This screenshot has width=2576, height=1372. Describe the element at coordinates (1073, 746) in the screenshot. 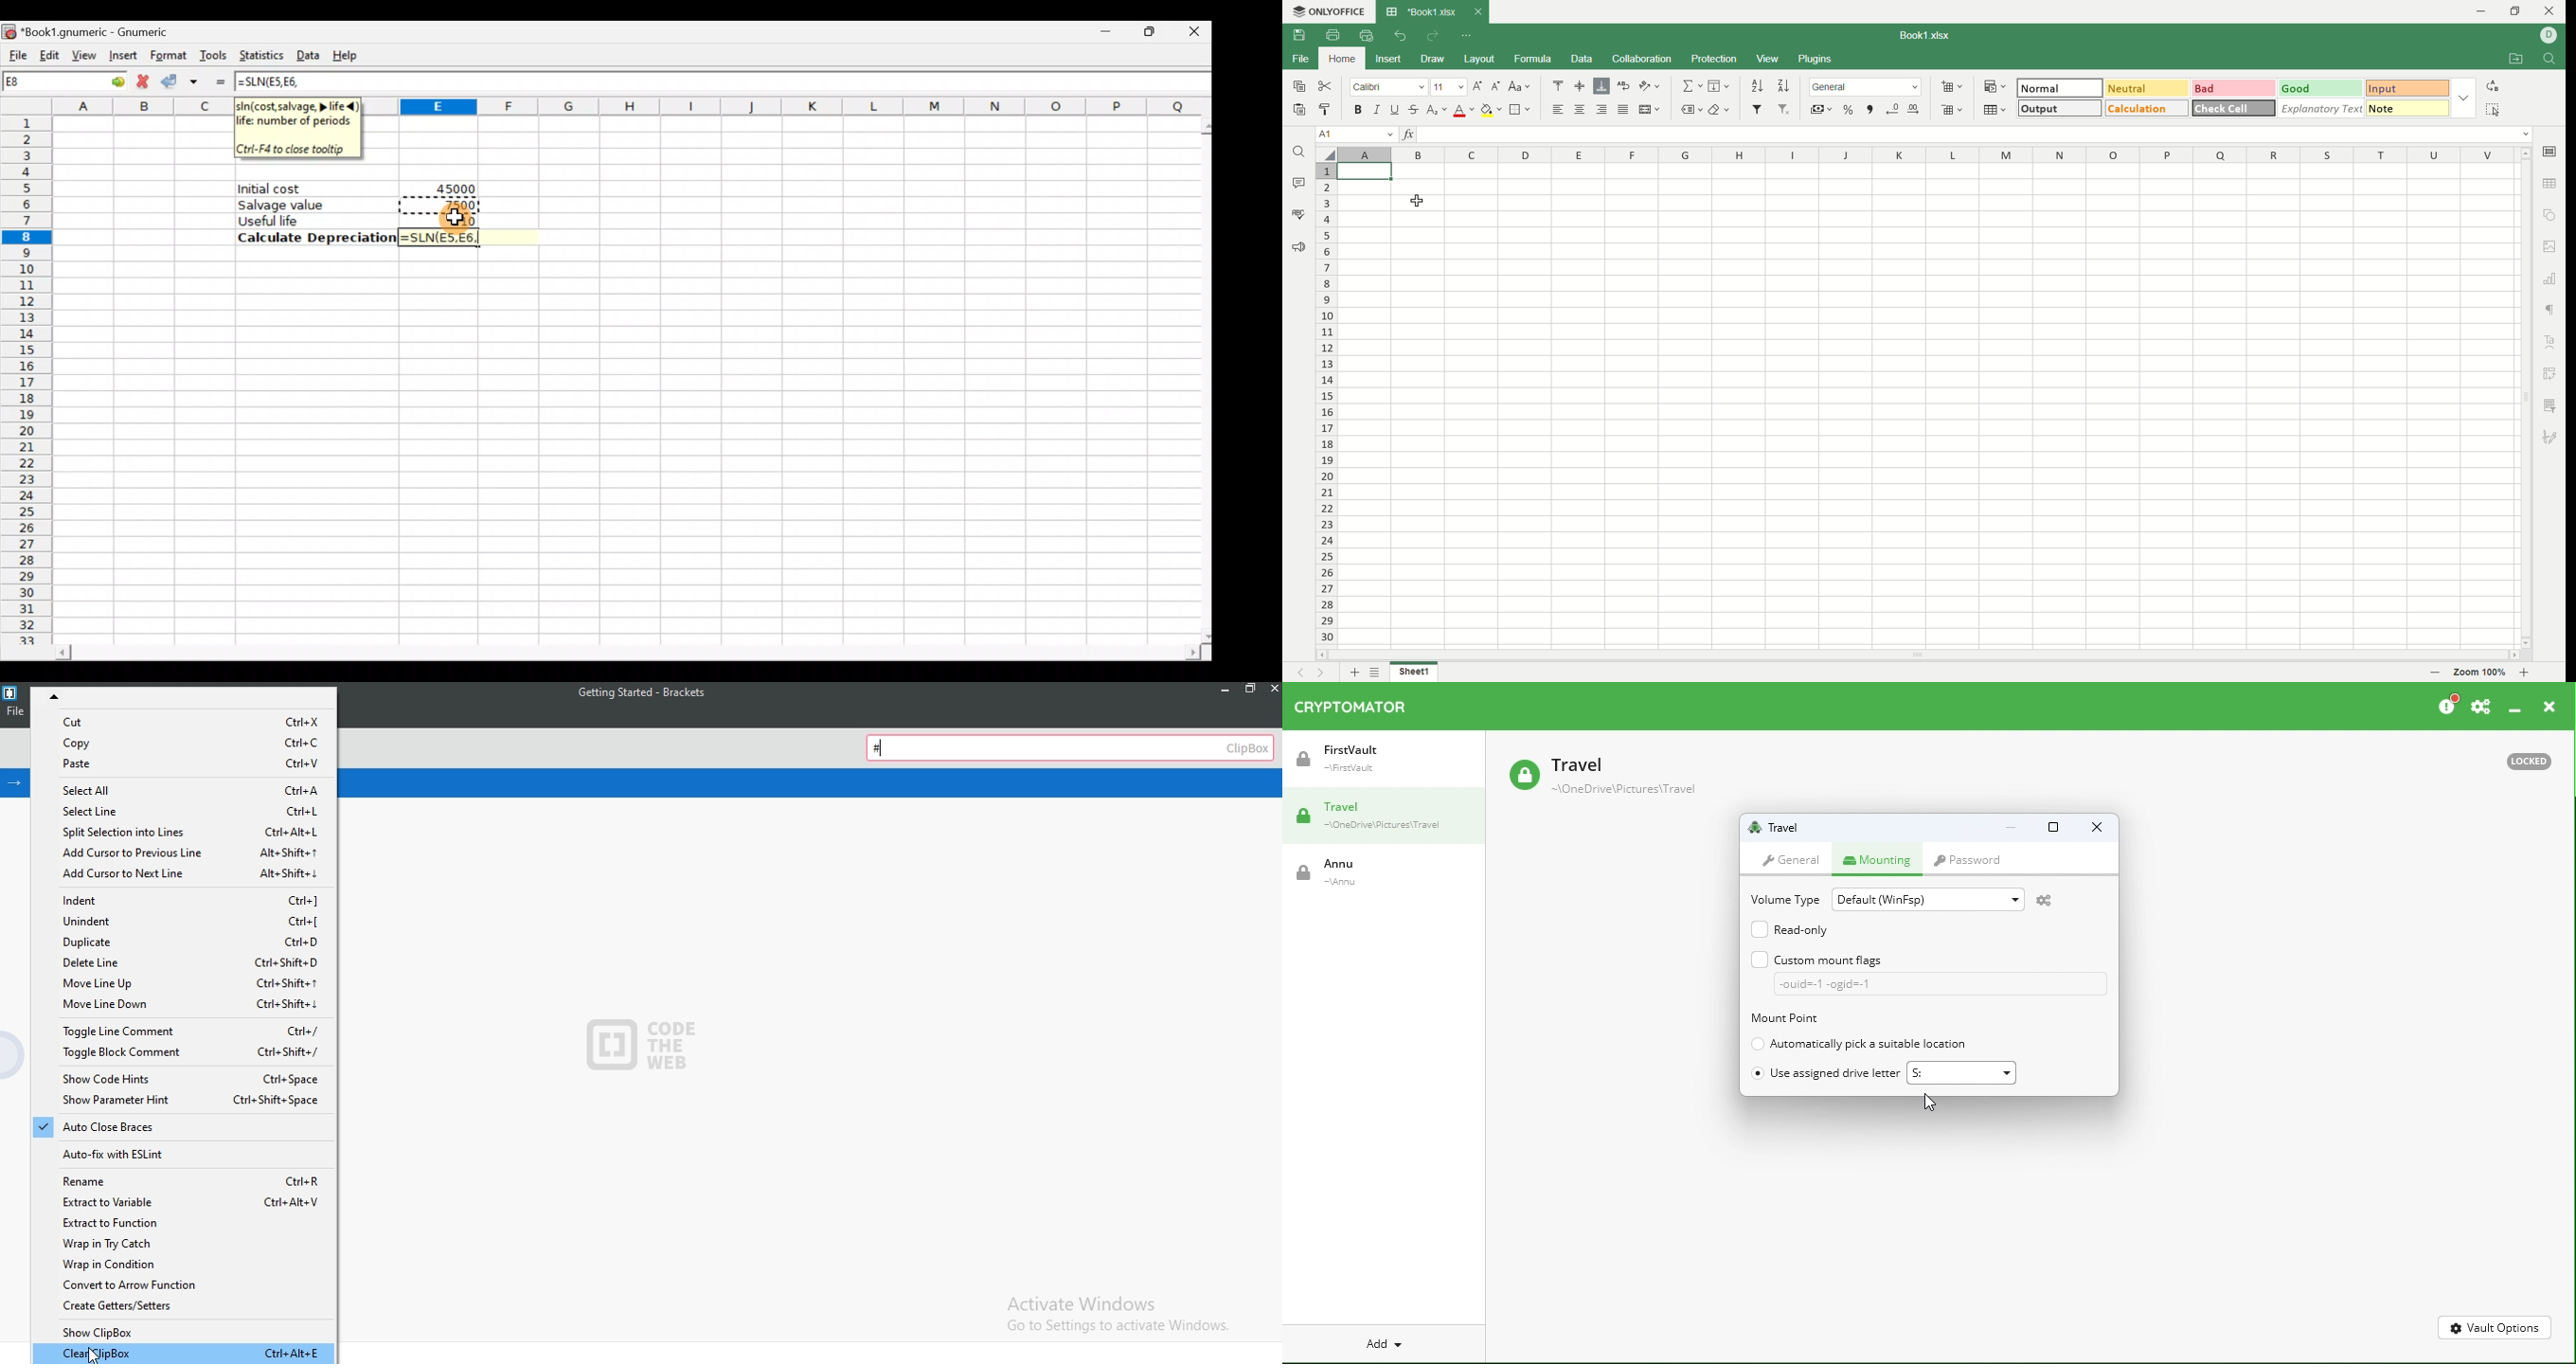

I see `clipbox` at that location.